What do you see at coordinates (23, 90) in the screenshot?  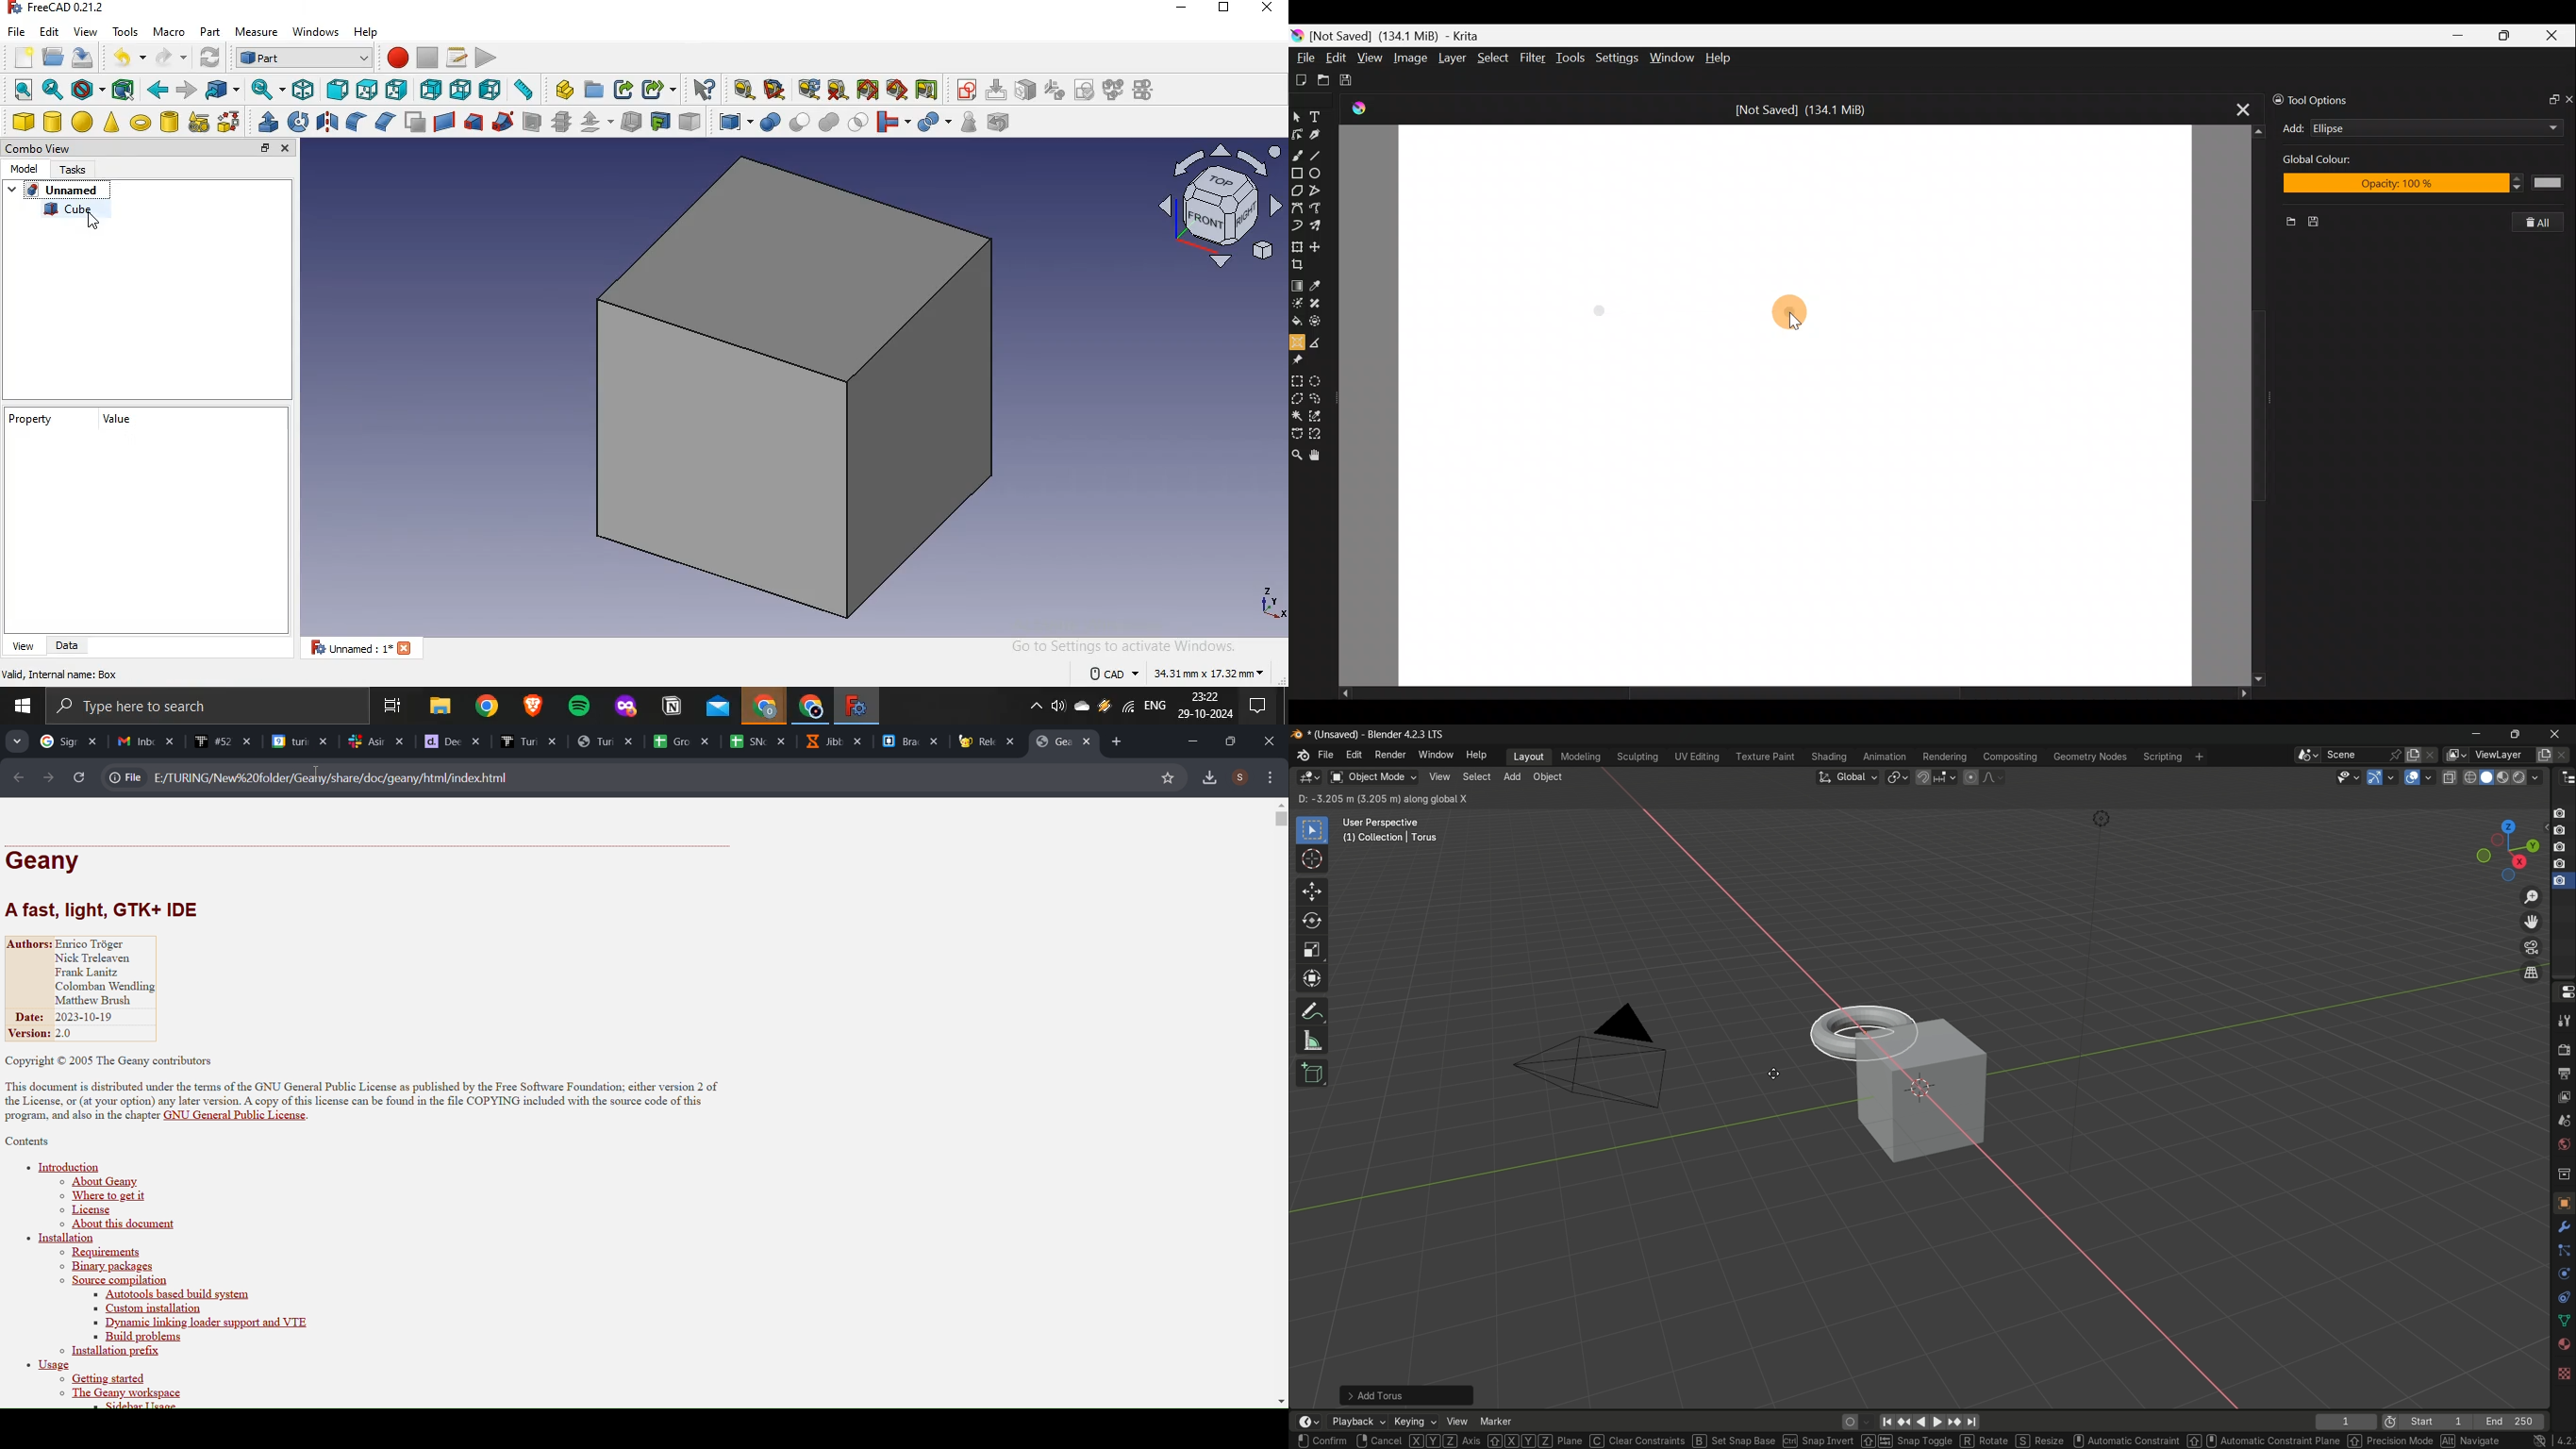 I see `fit all` at bounding box center [23, 90].